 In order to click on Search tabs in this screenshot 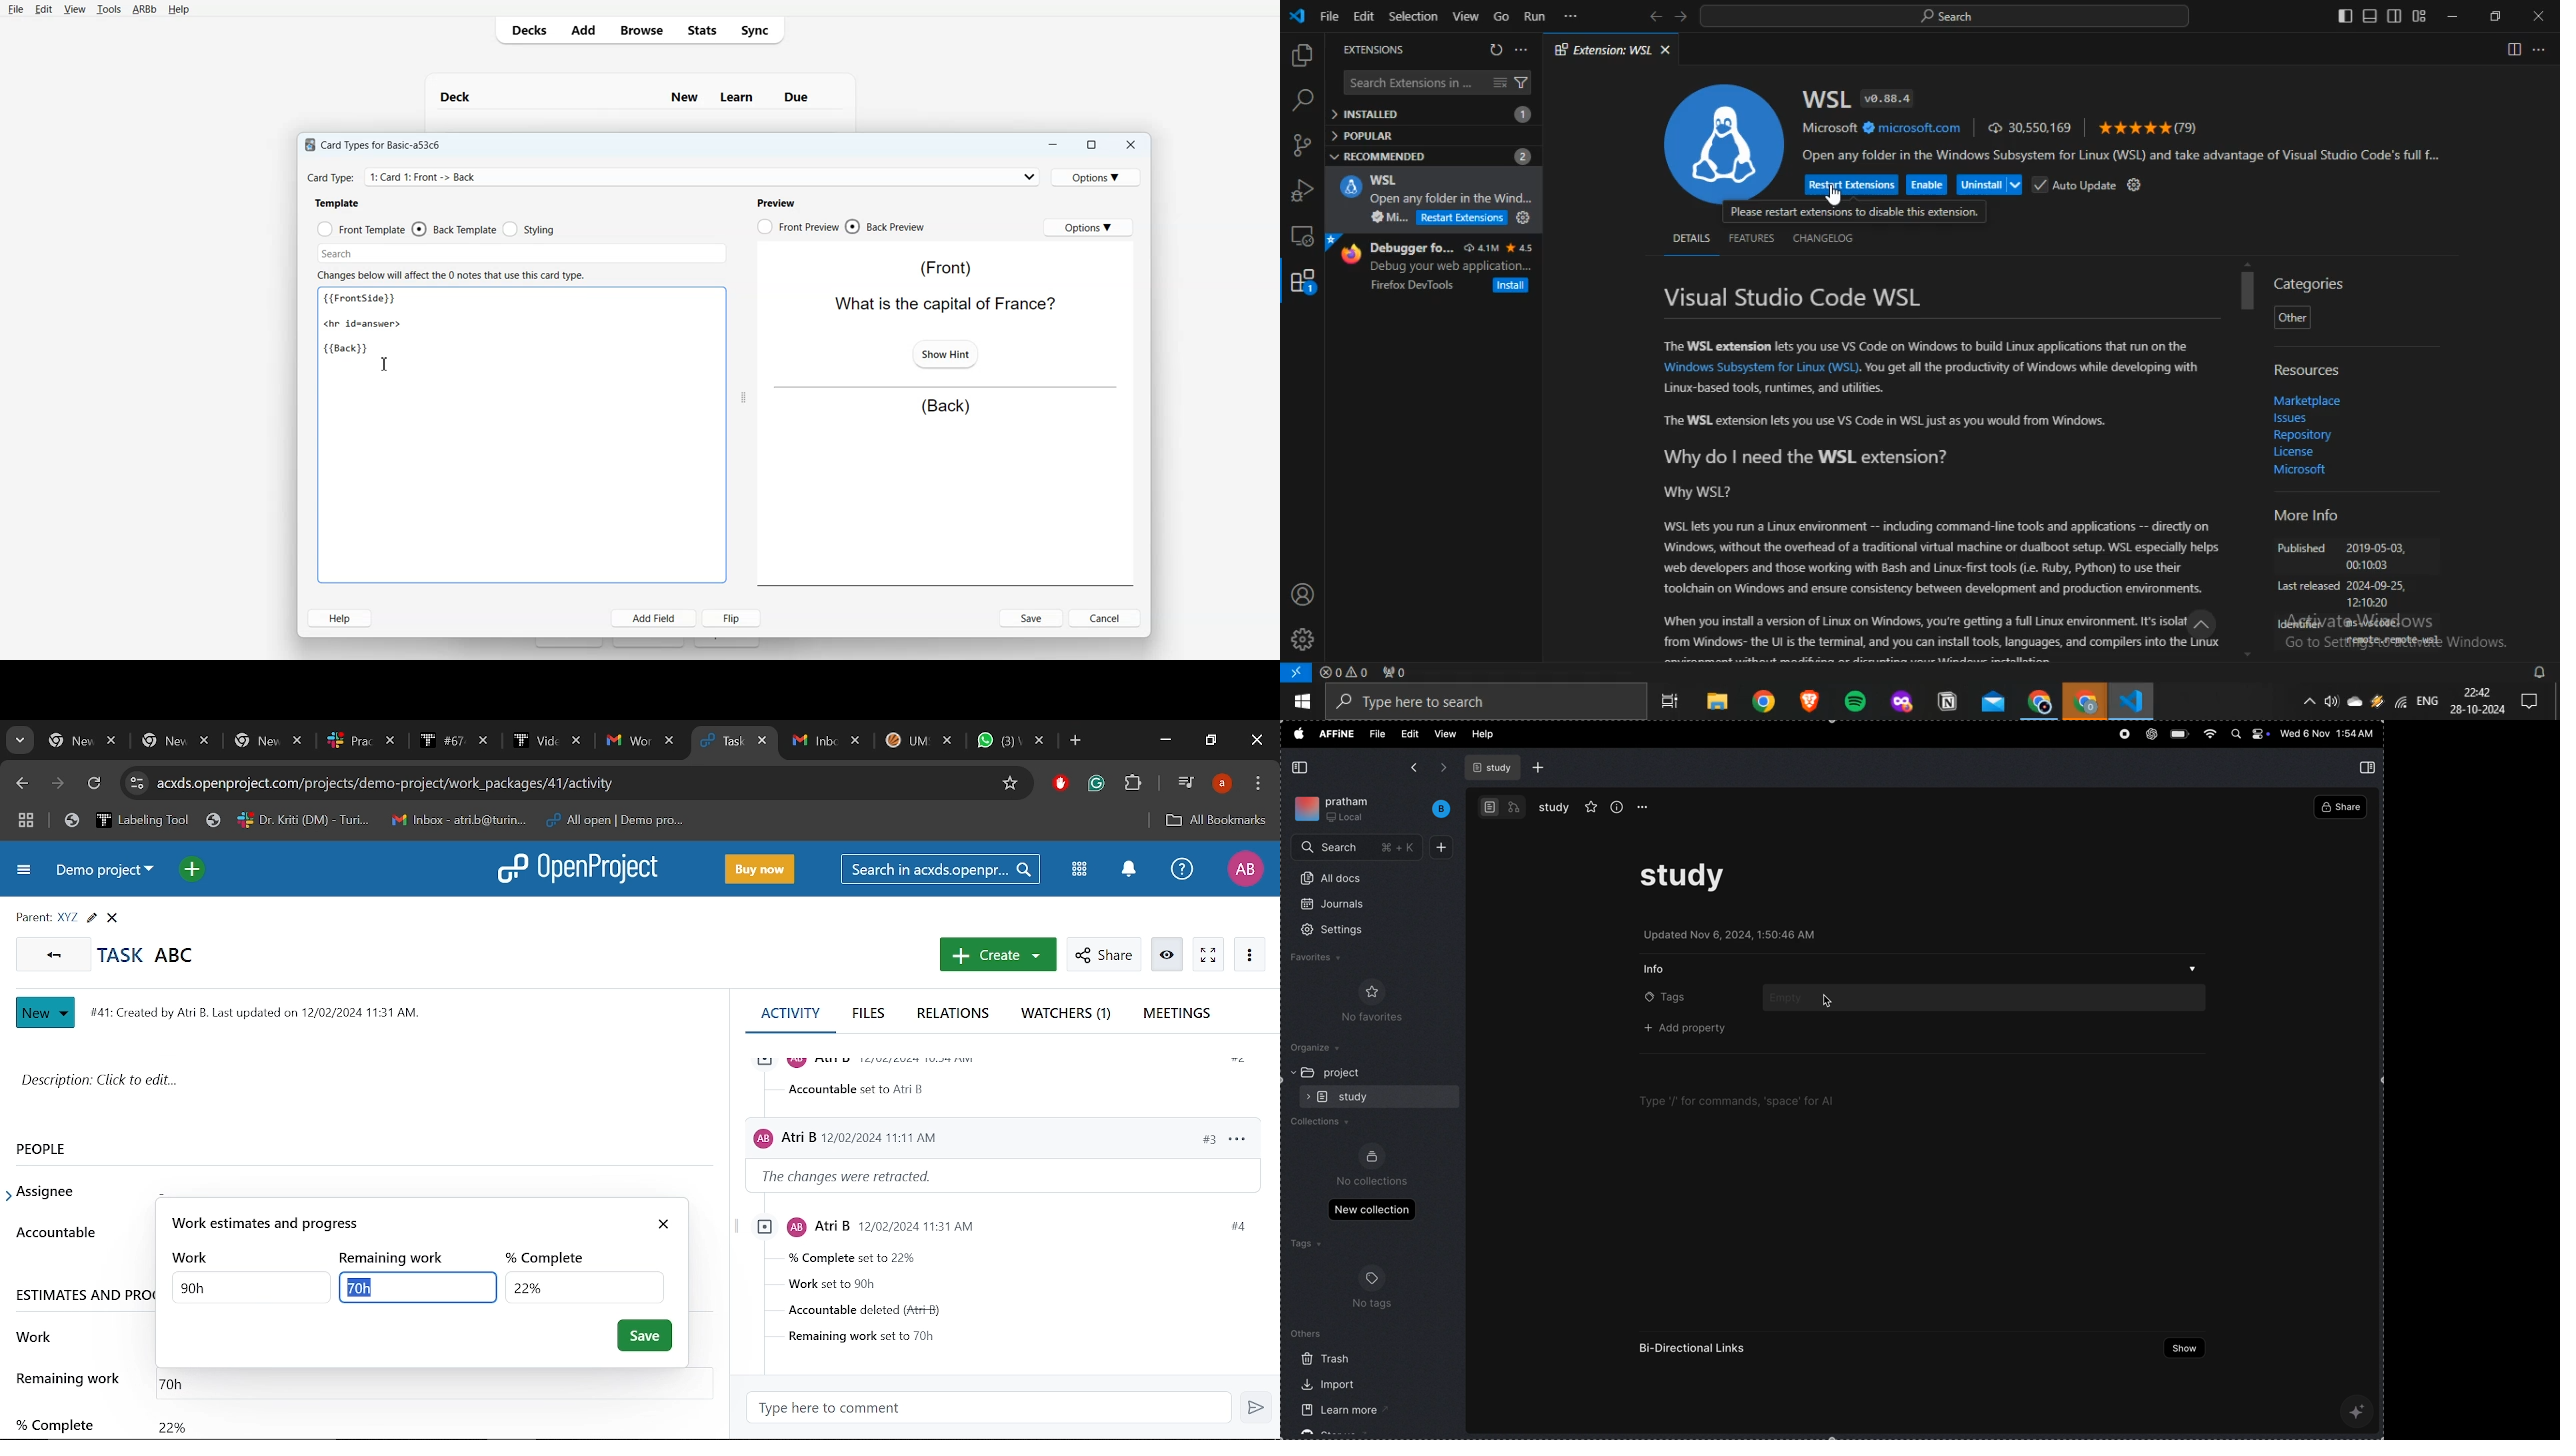, I will do `click(22, 742)`.